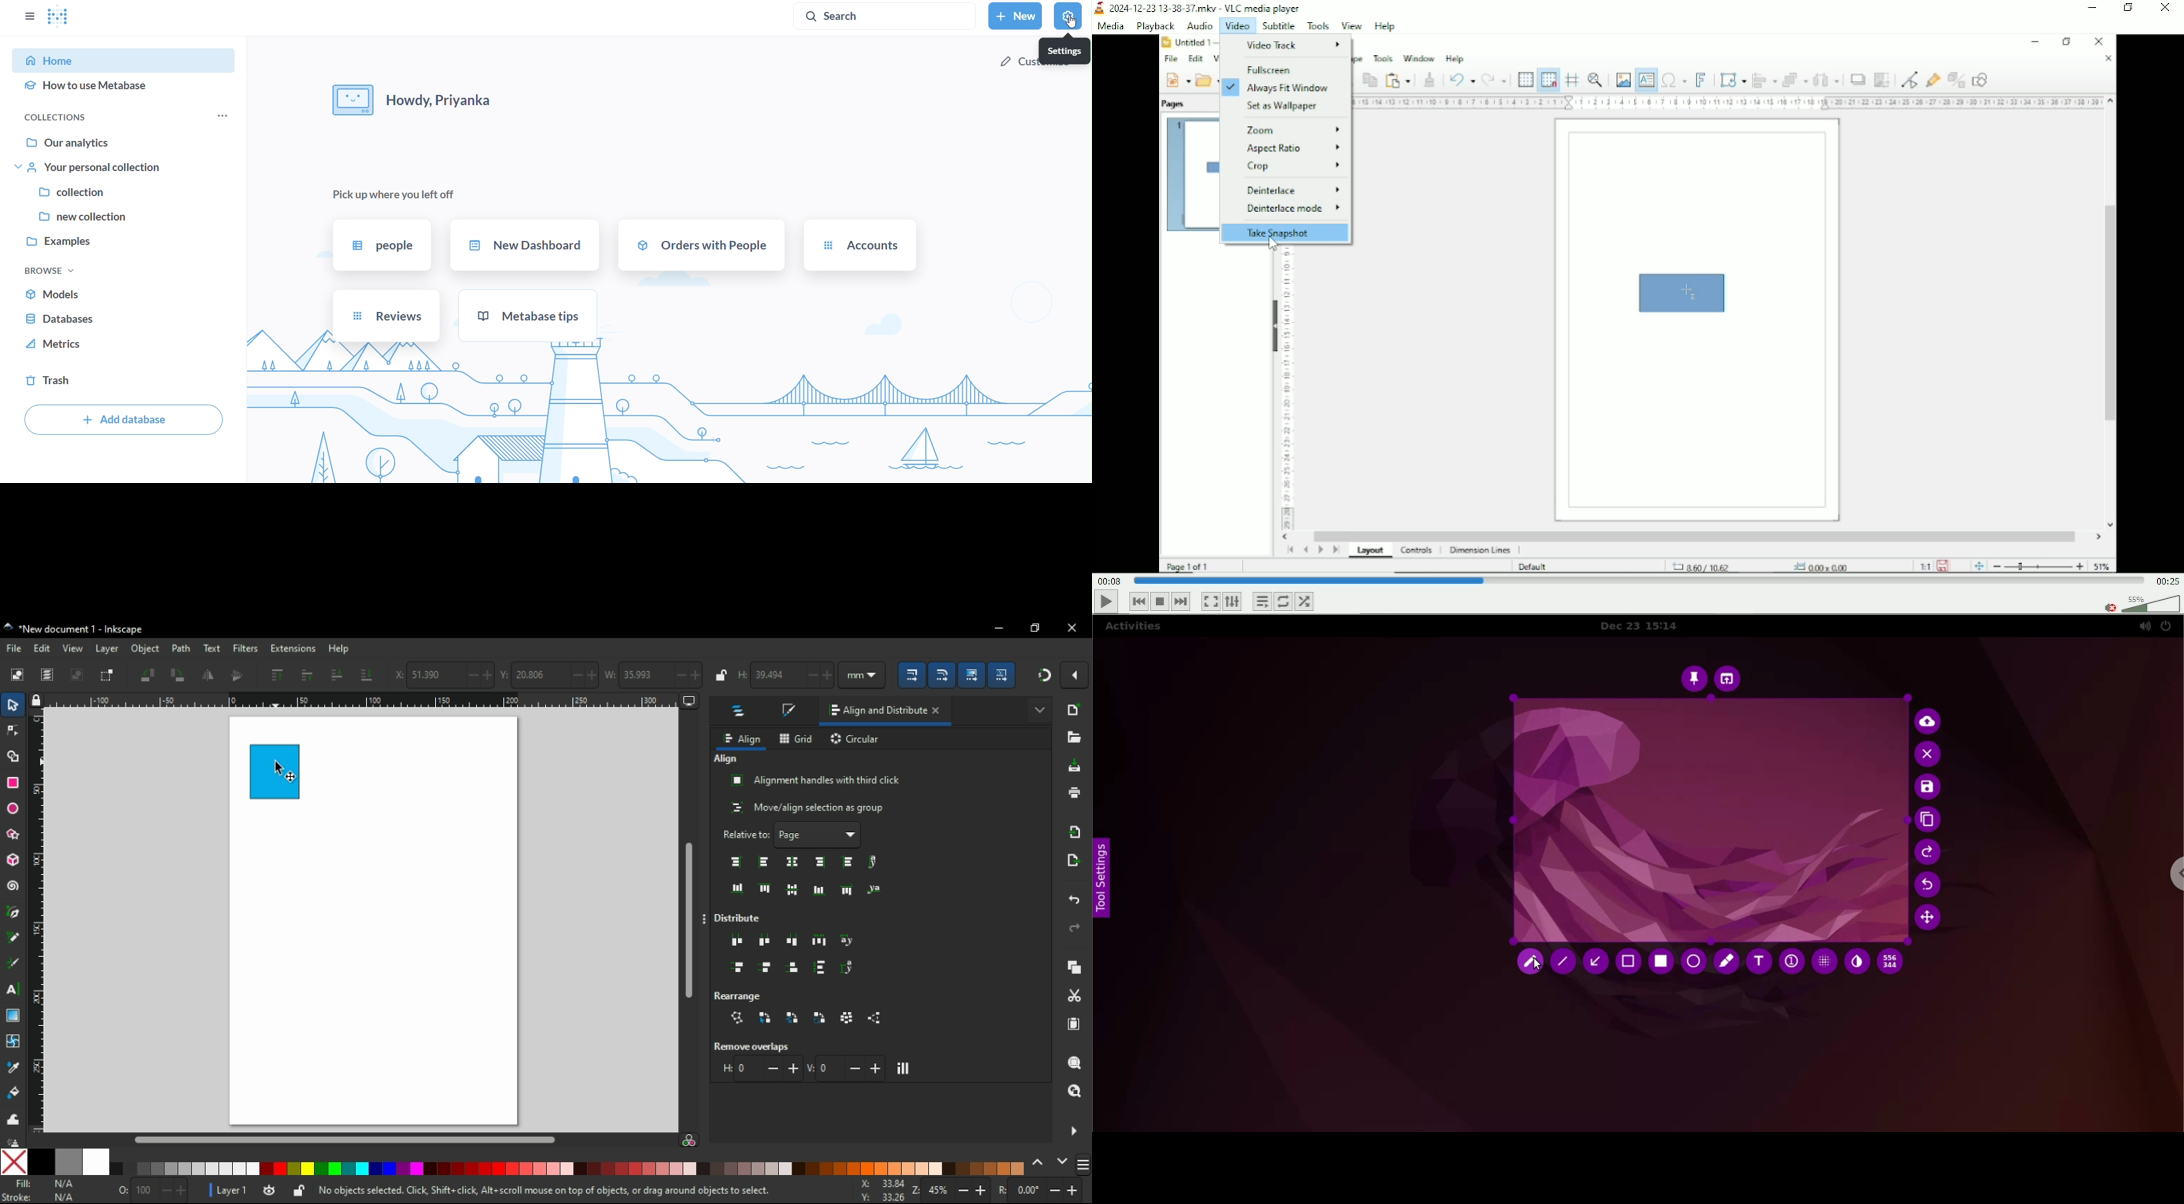  Describe the element at coordinates (945, 674) in the screenshot. I see `when scaling a rectangle, scale the radii of the rounded corners` at that location.